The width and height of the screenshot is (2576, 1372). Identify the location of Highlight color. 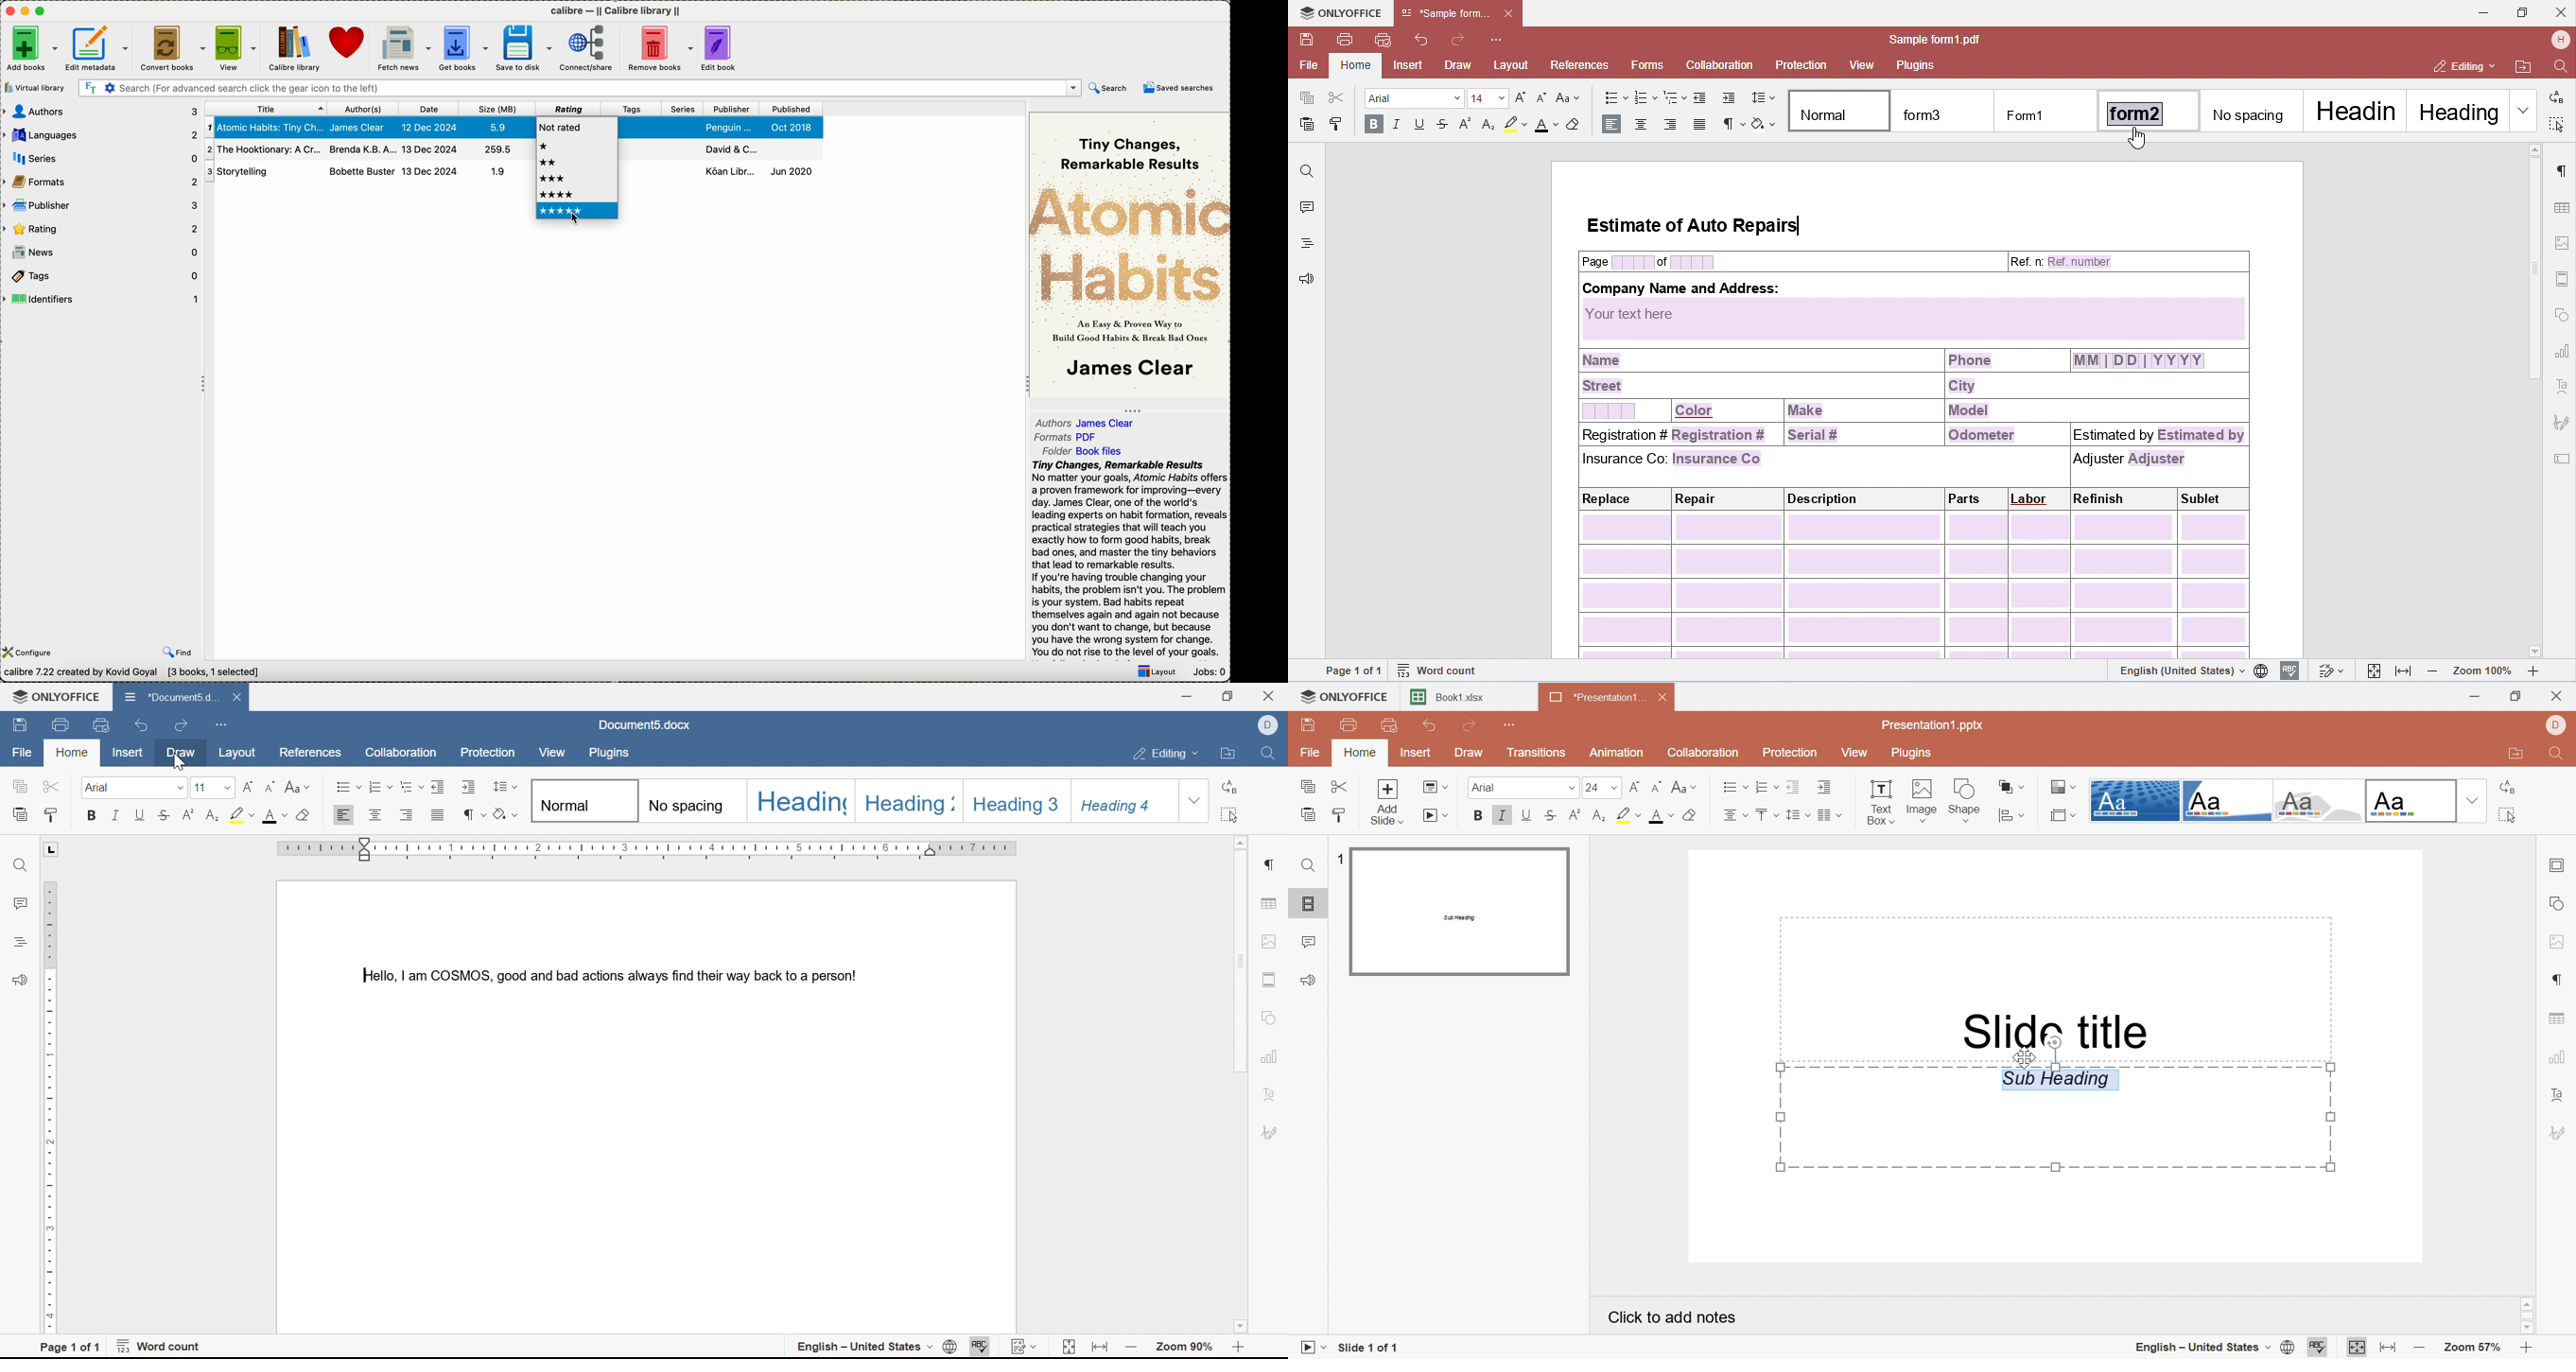
(1628, 815).